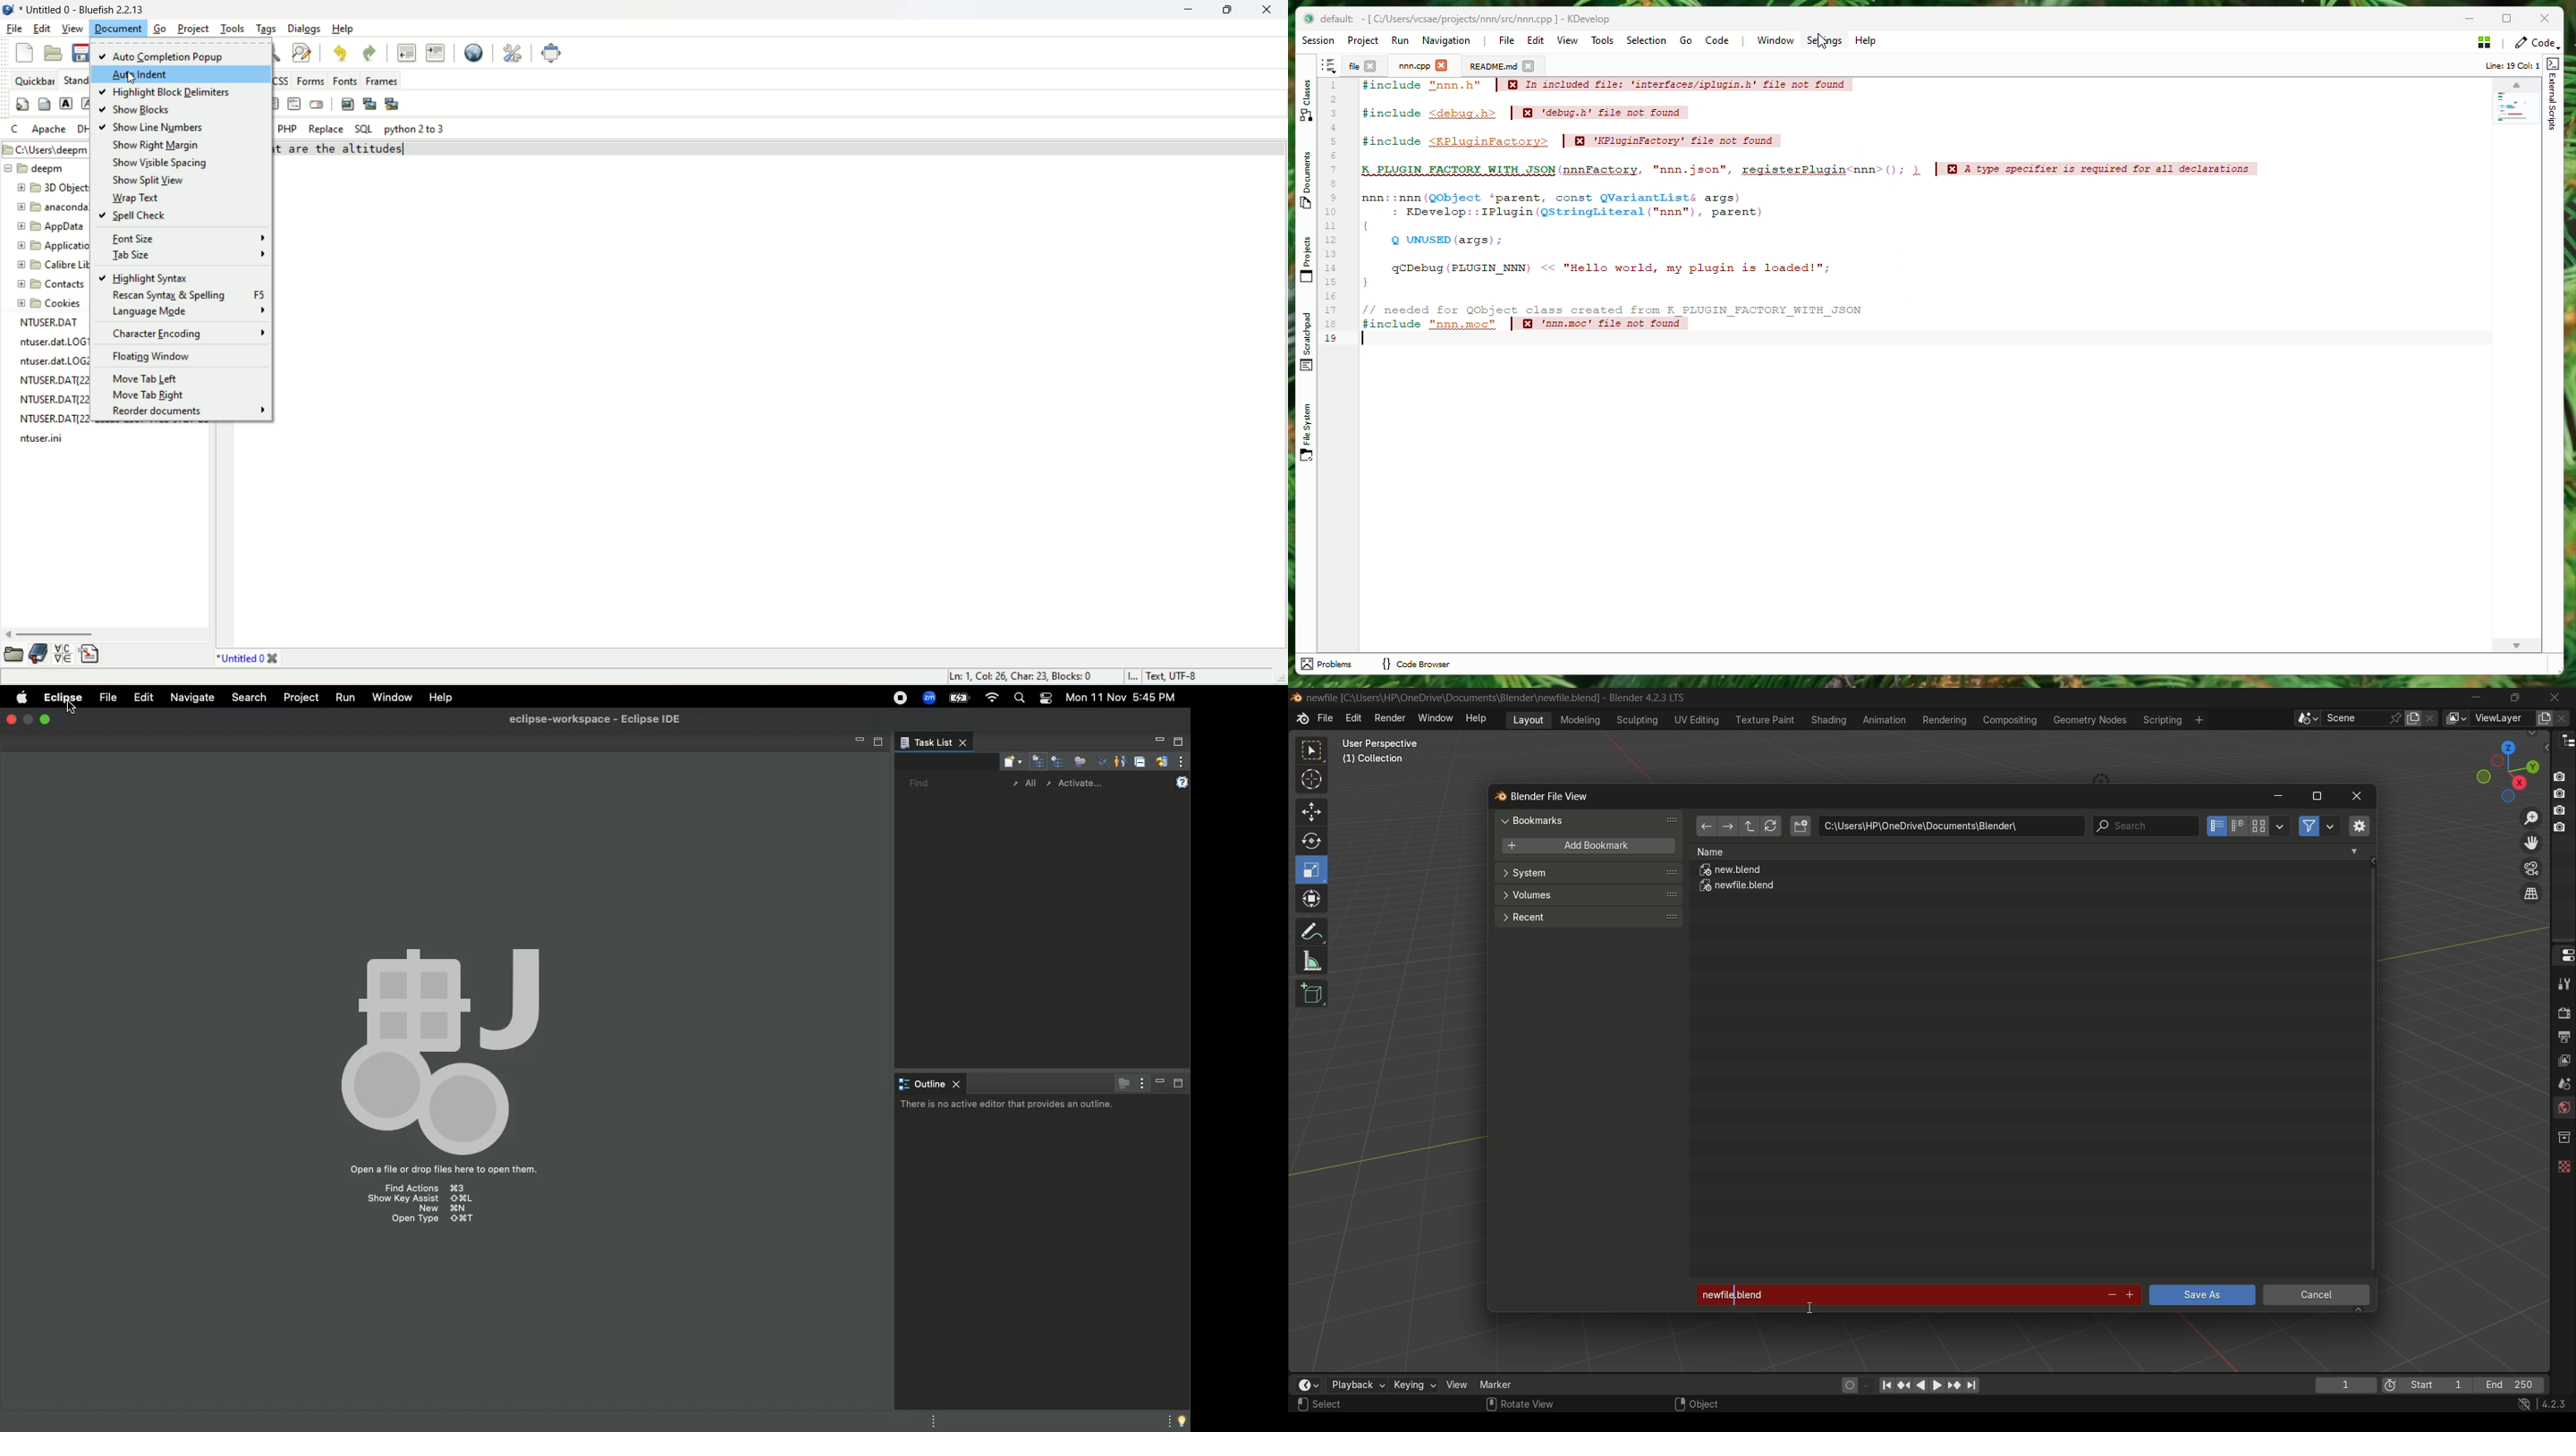 The height and width of the screenshot is (1456, 2576). I want to click on compositing menu, so click(2011, 719).